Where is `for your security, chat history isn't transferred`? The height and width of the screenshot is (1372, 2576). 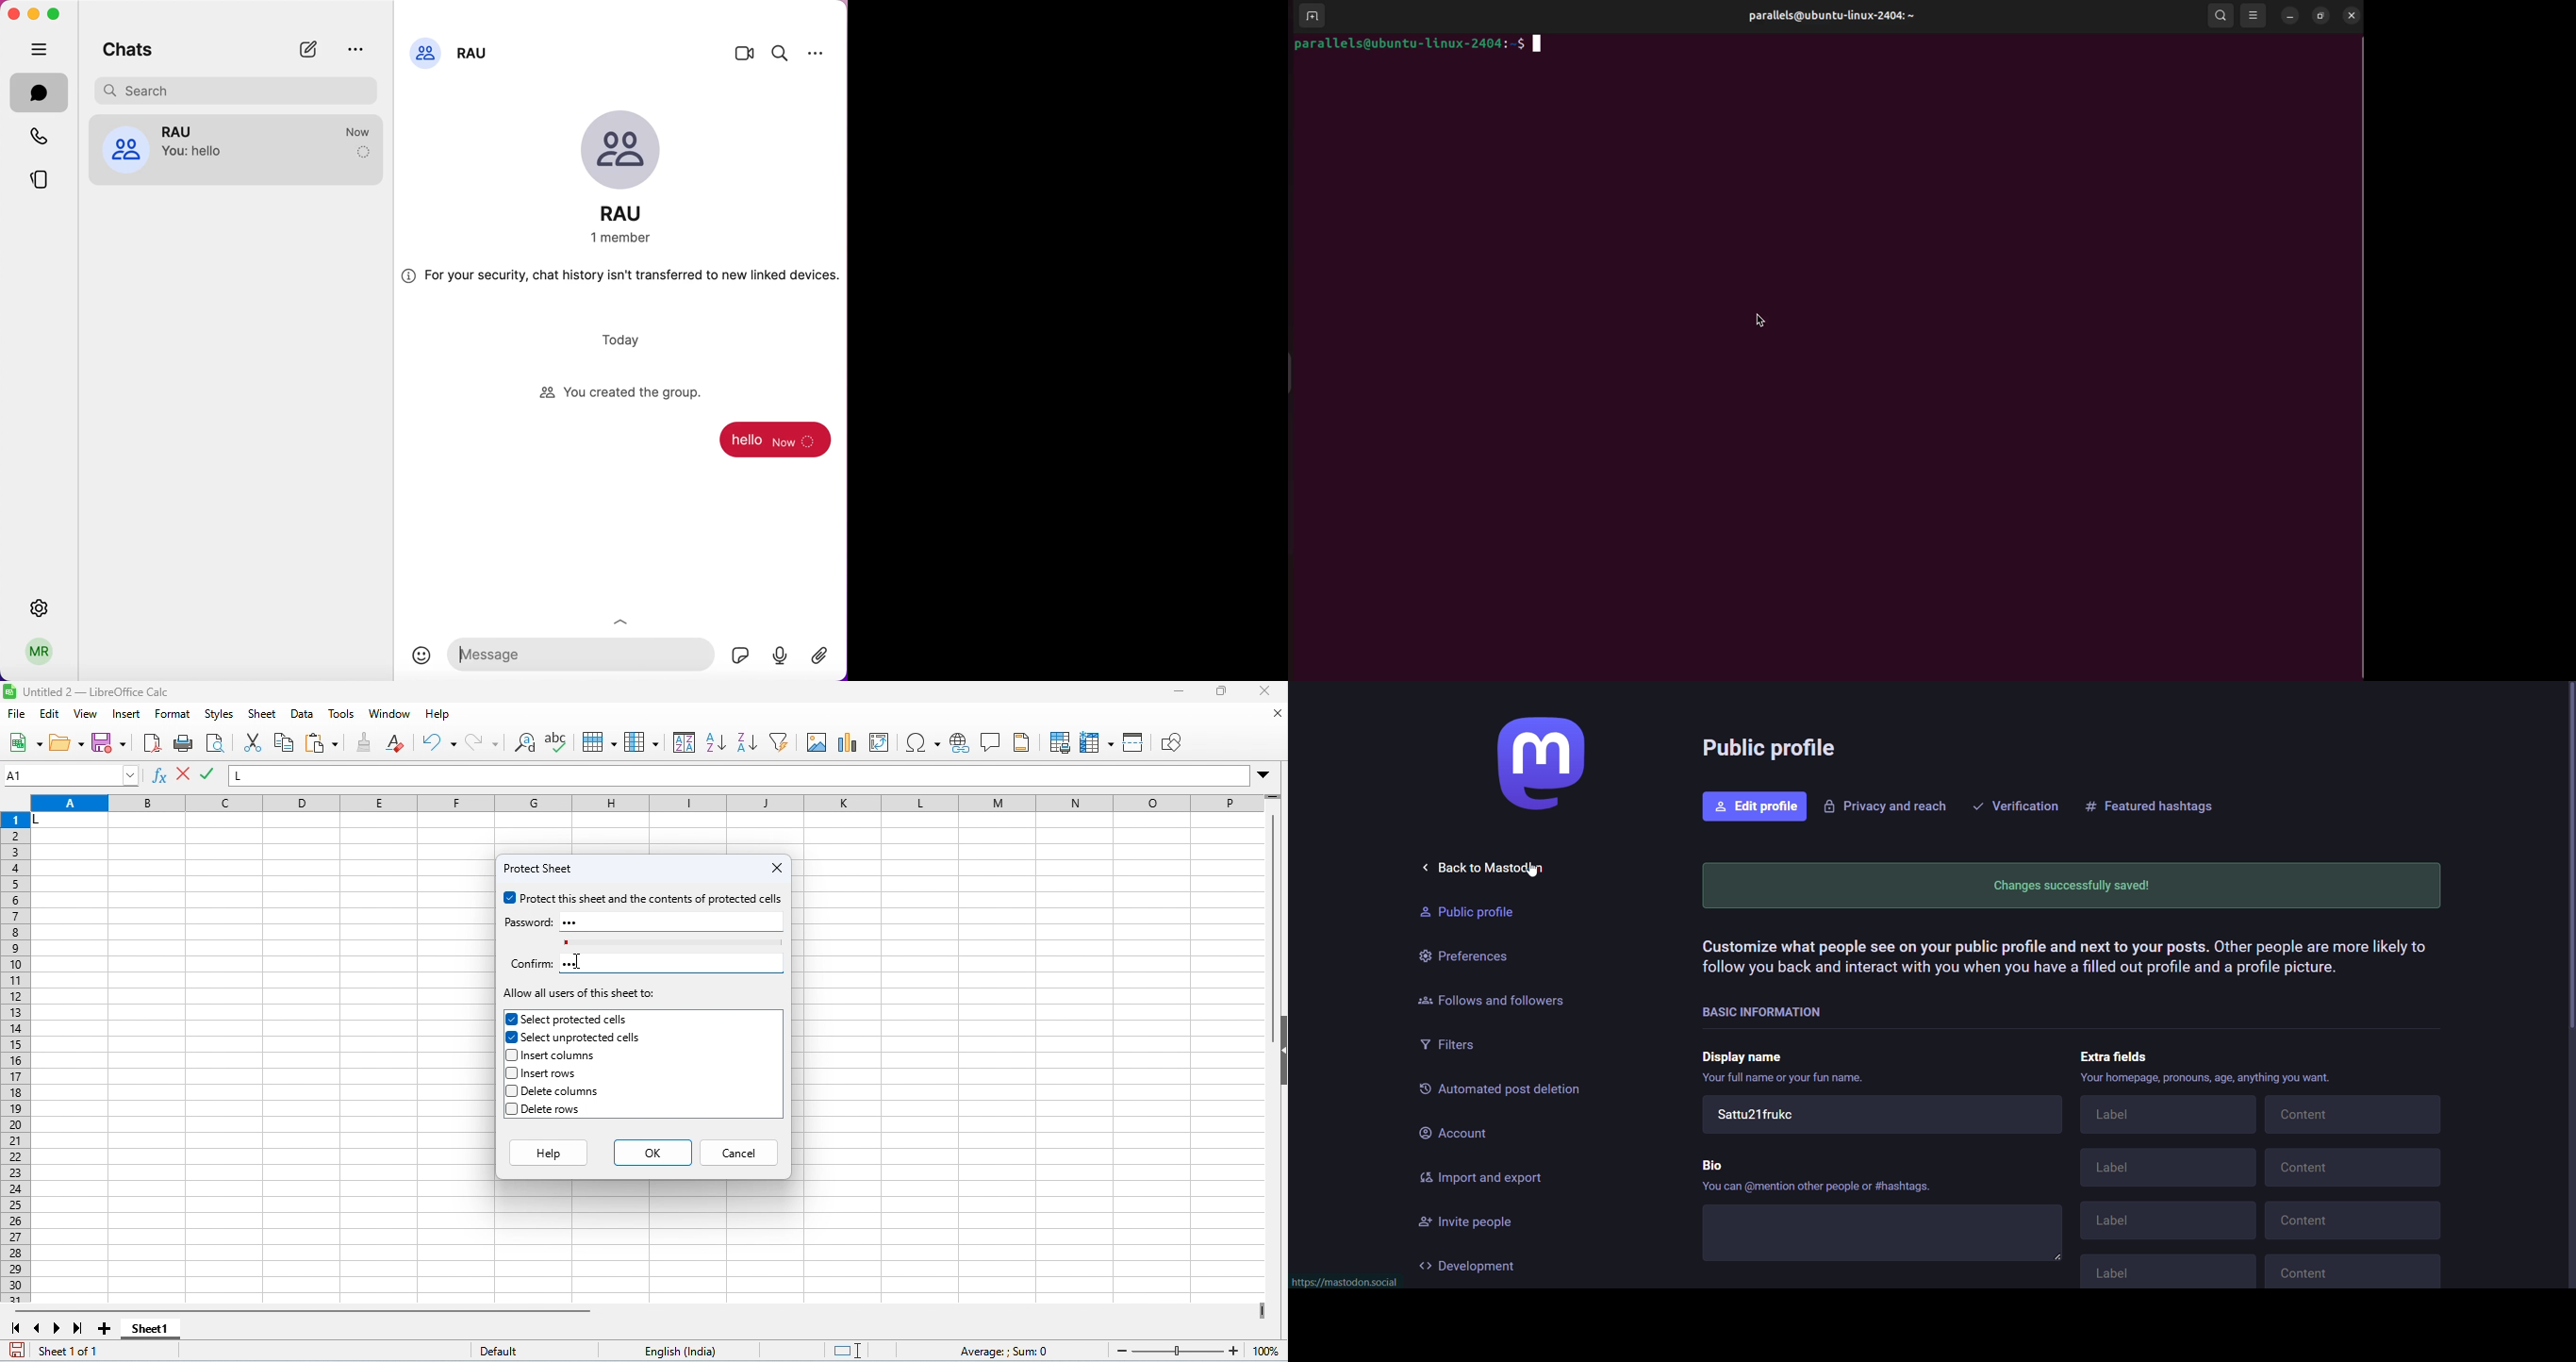
for your security, chat history isn't transferred is located at coordinates (621, 279).